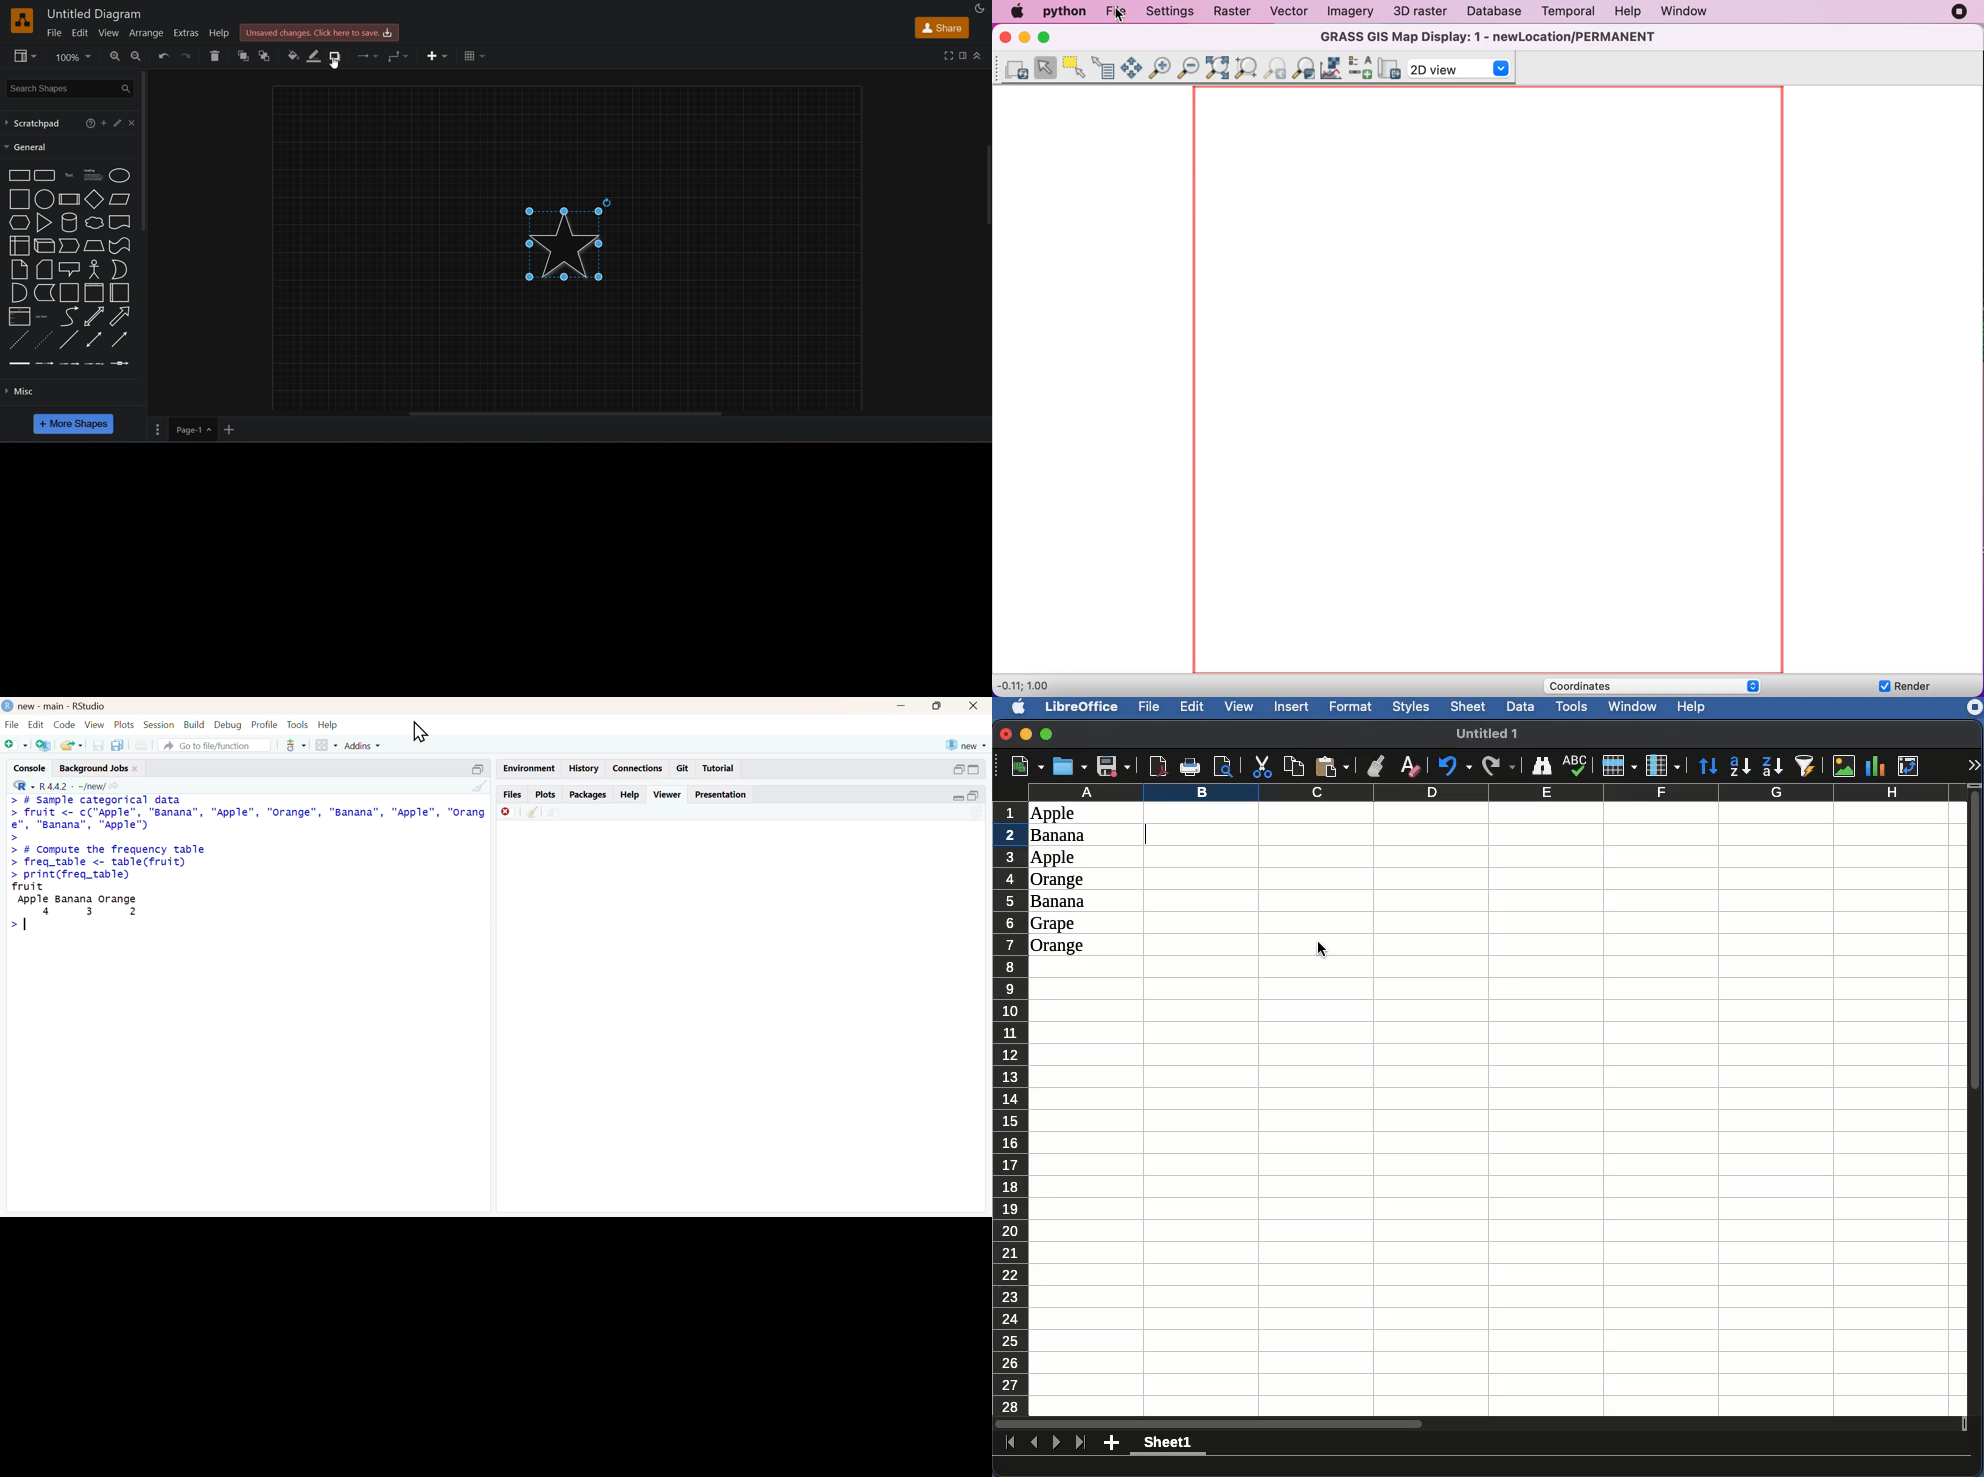 The height and width of the screenshot is (1484, 1988). What do you see at coordinates (11, 725) in the screenshot?
I see `file` at bounding box center [11, 725].